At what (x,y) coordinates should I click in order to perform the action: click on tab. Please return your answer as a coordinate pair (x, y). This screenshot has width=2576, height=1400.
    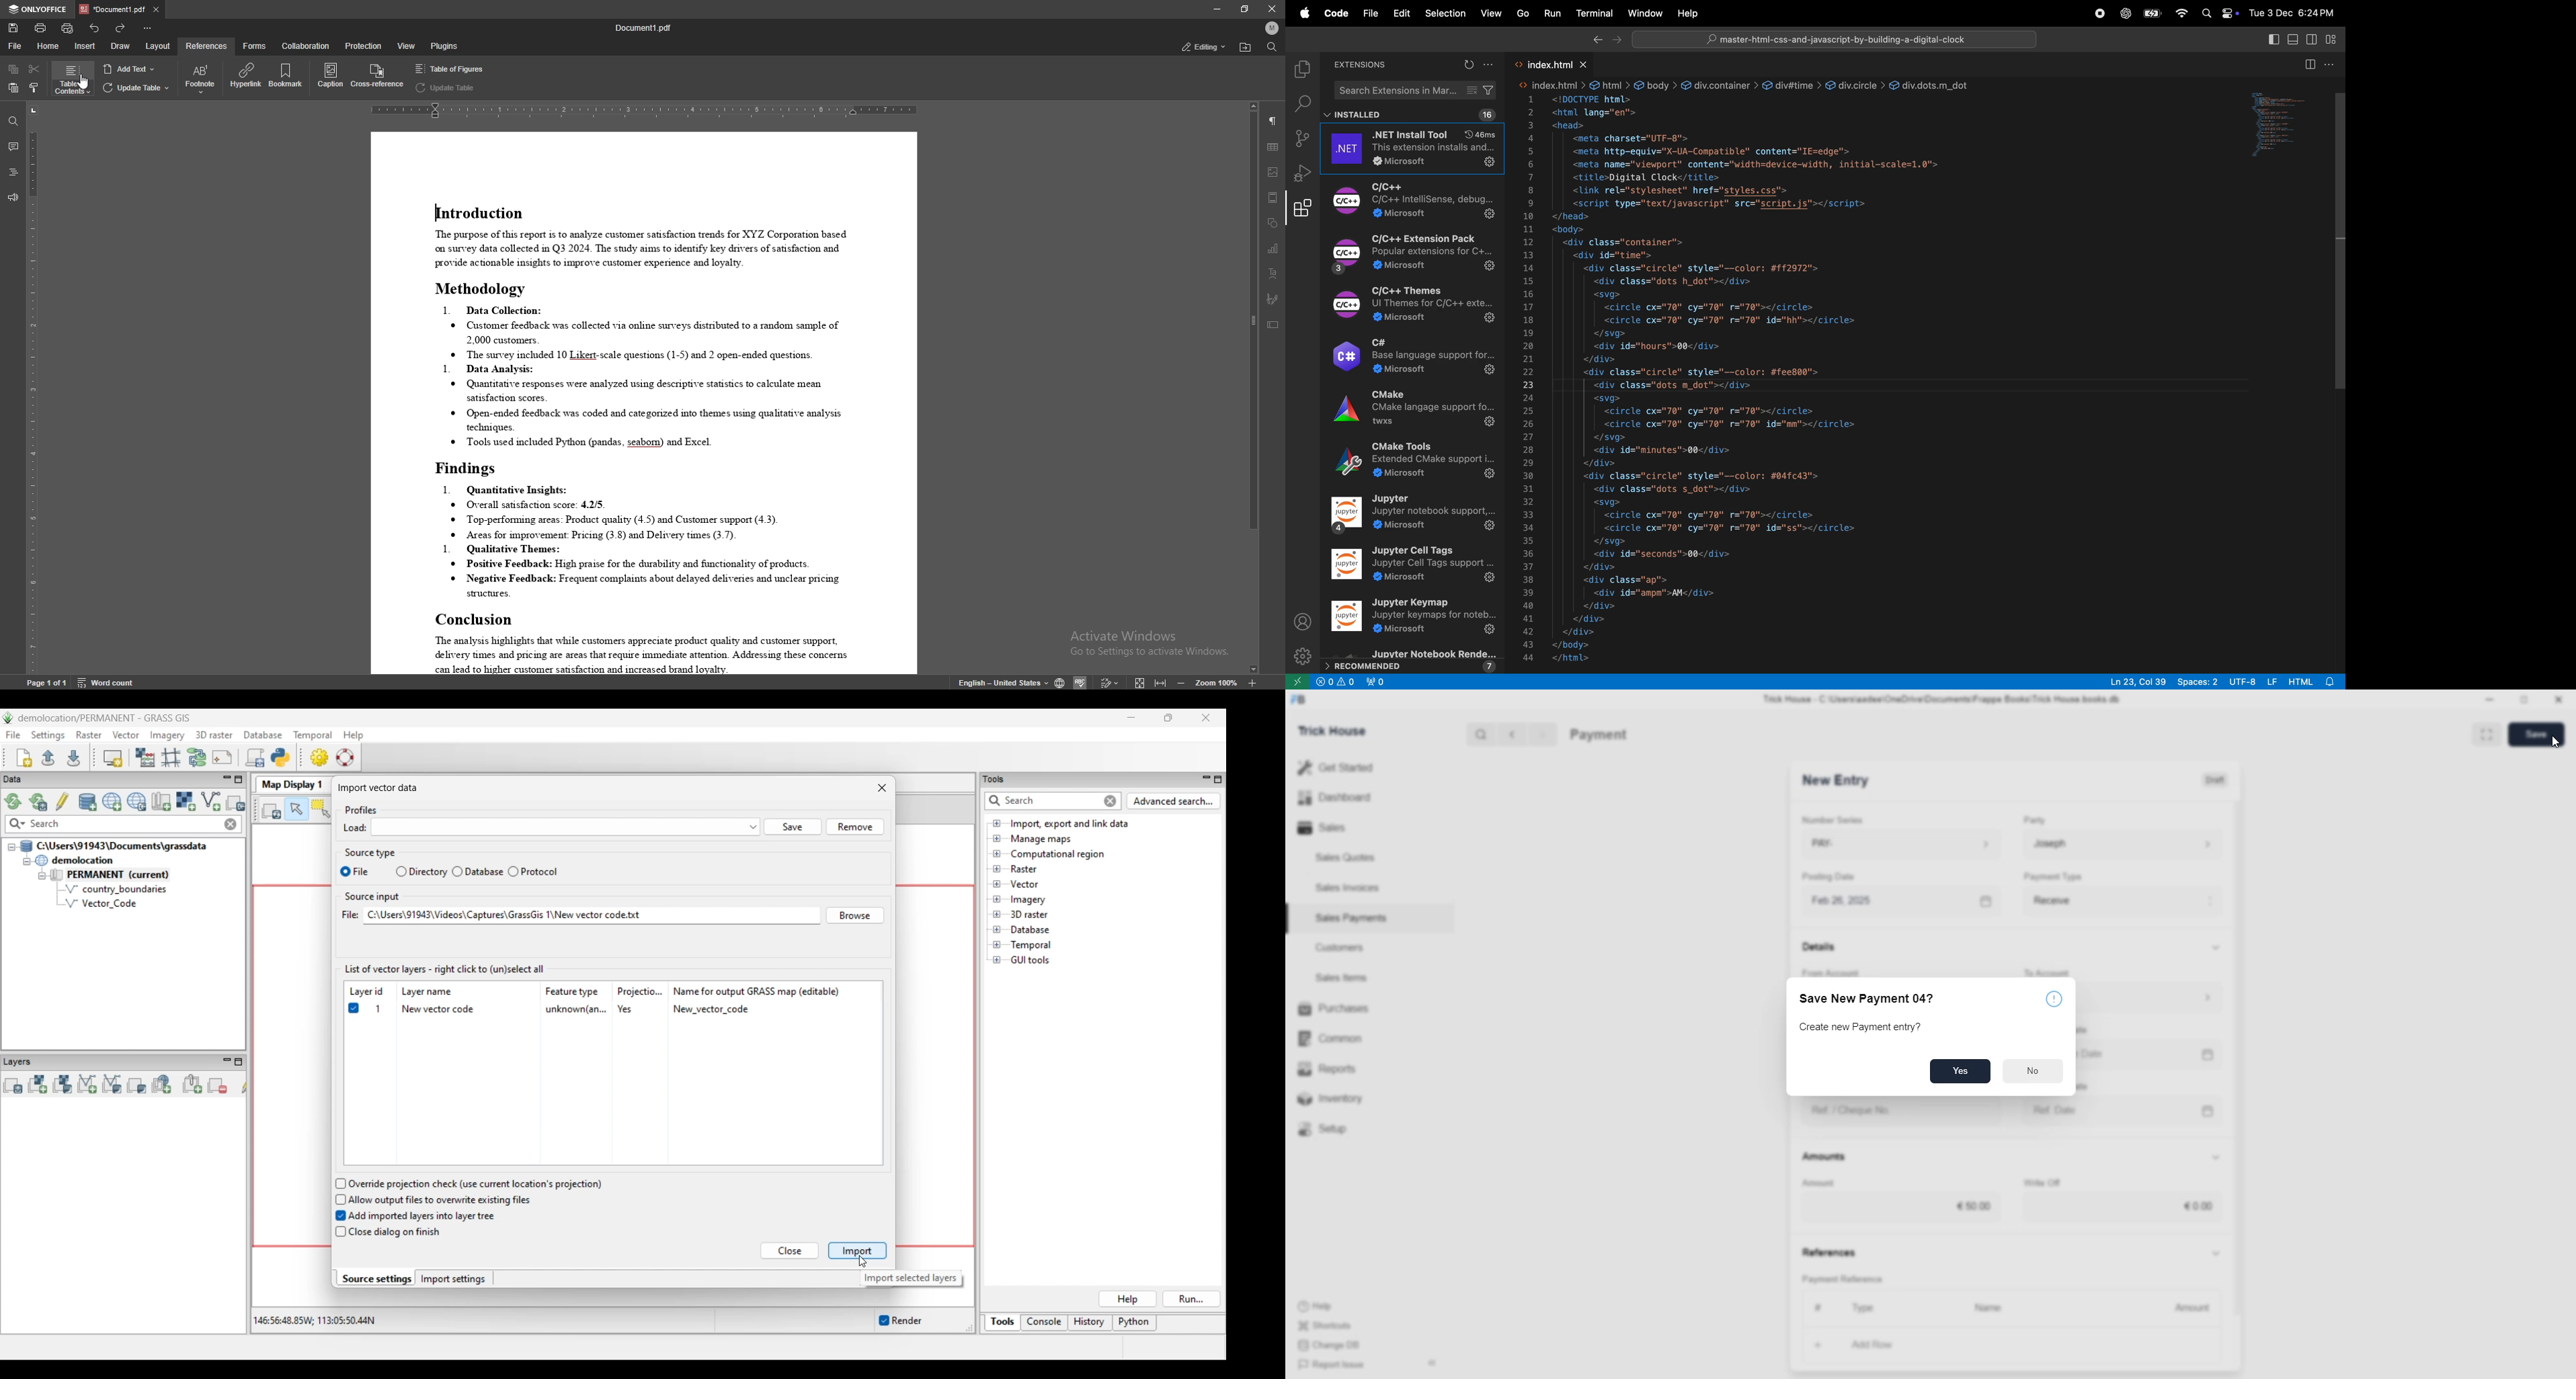
    Looking at the image, I should click on (110, 9).